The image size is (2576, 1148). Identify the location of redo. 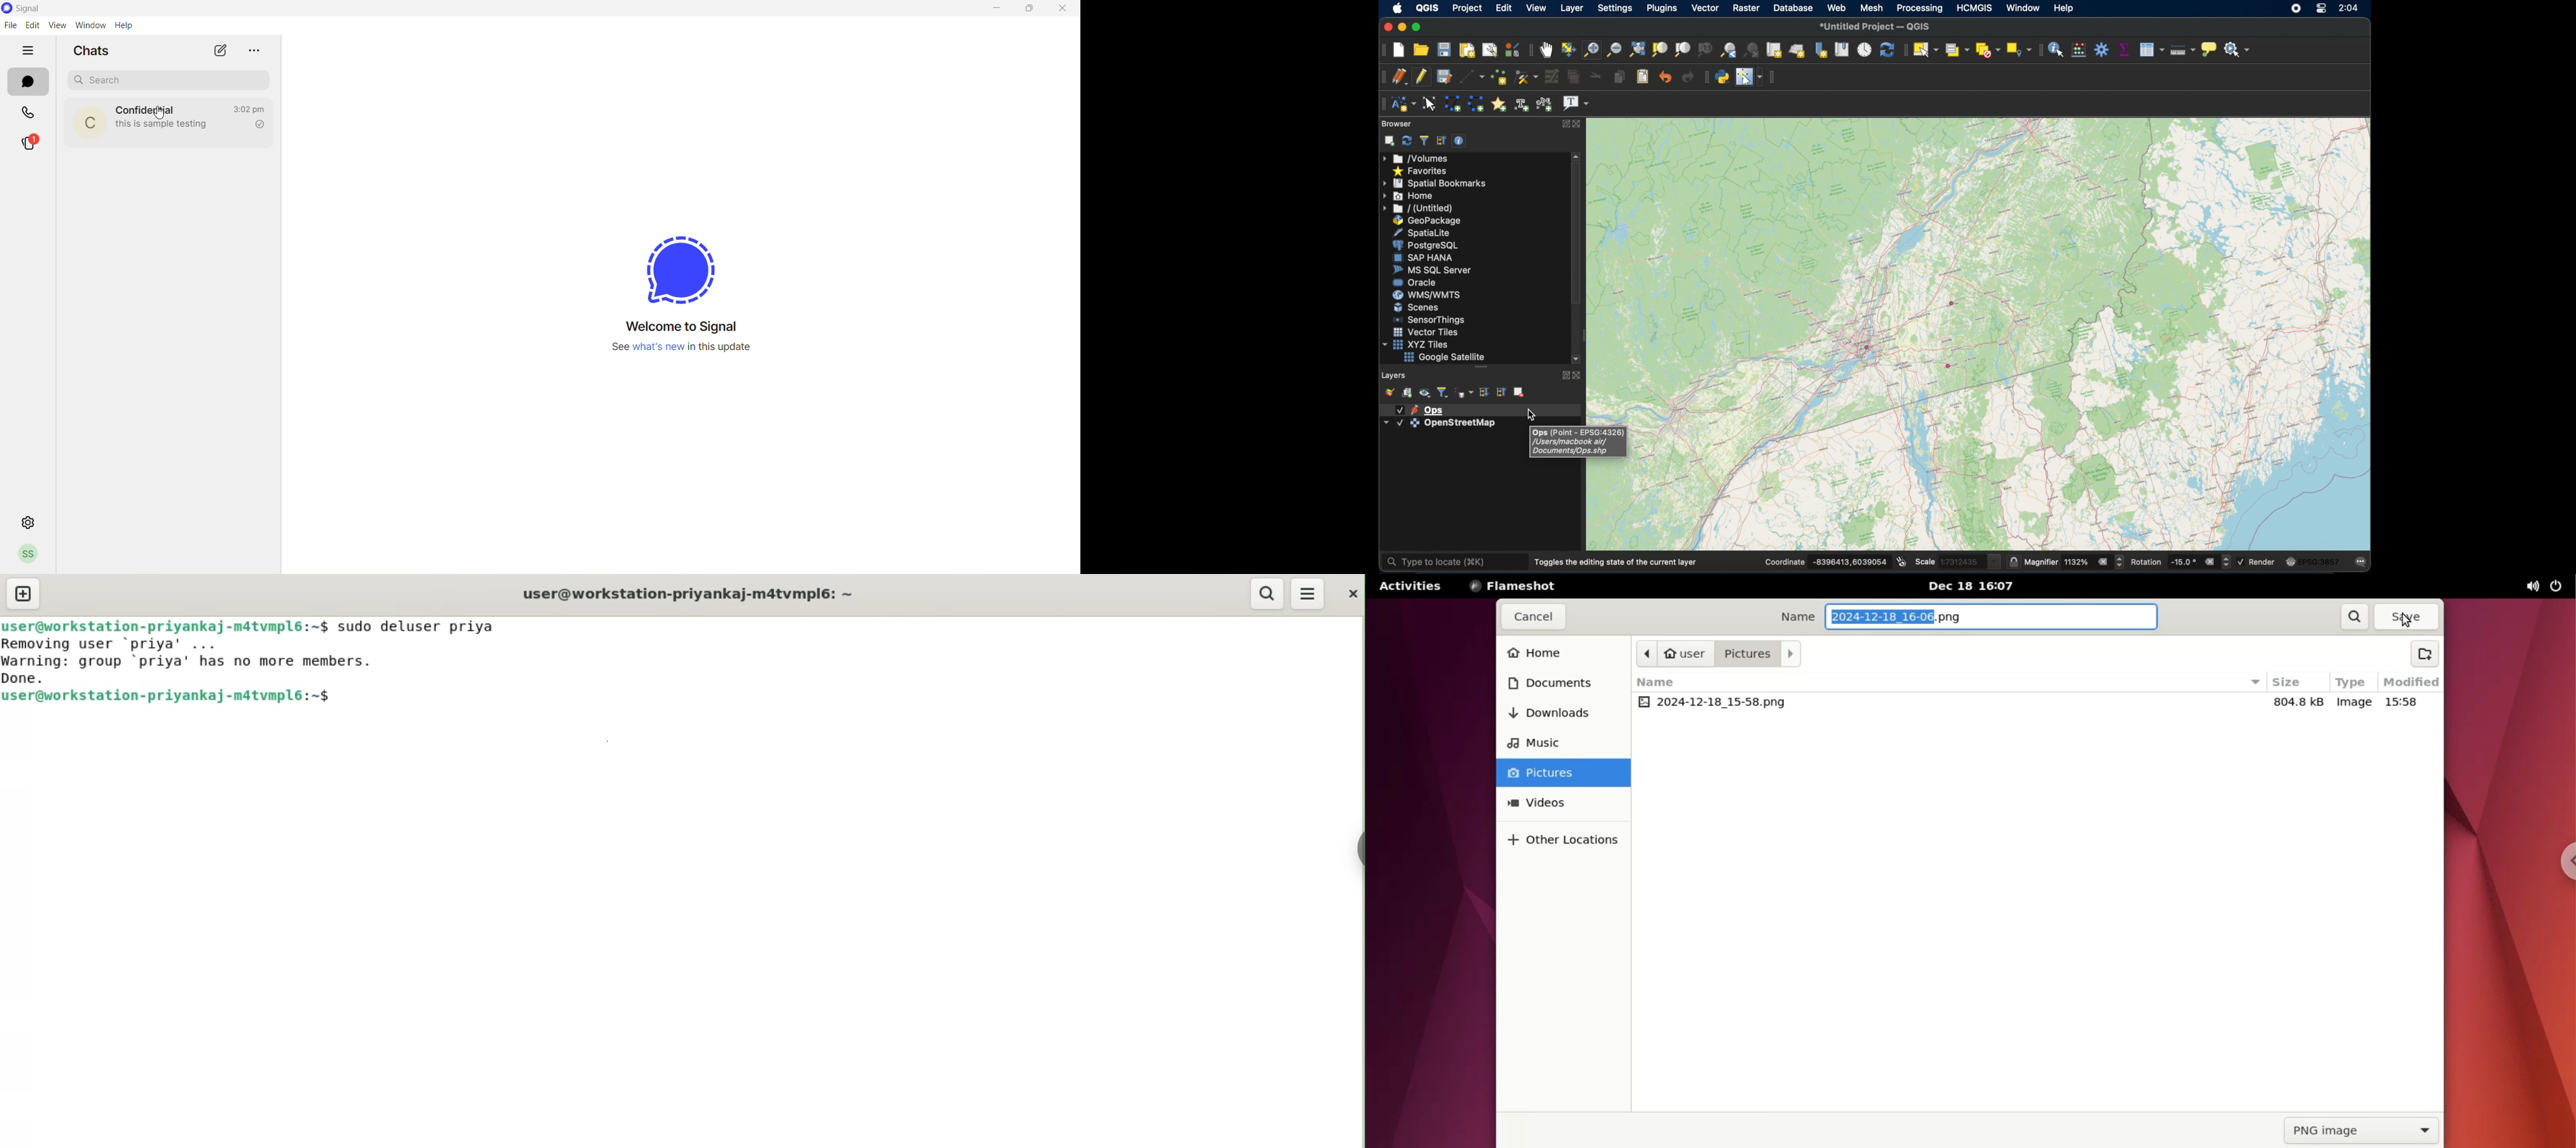
(1686, 77).